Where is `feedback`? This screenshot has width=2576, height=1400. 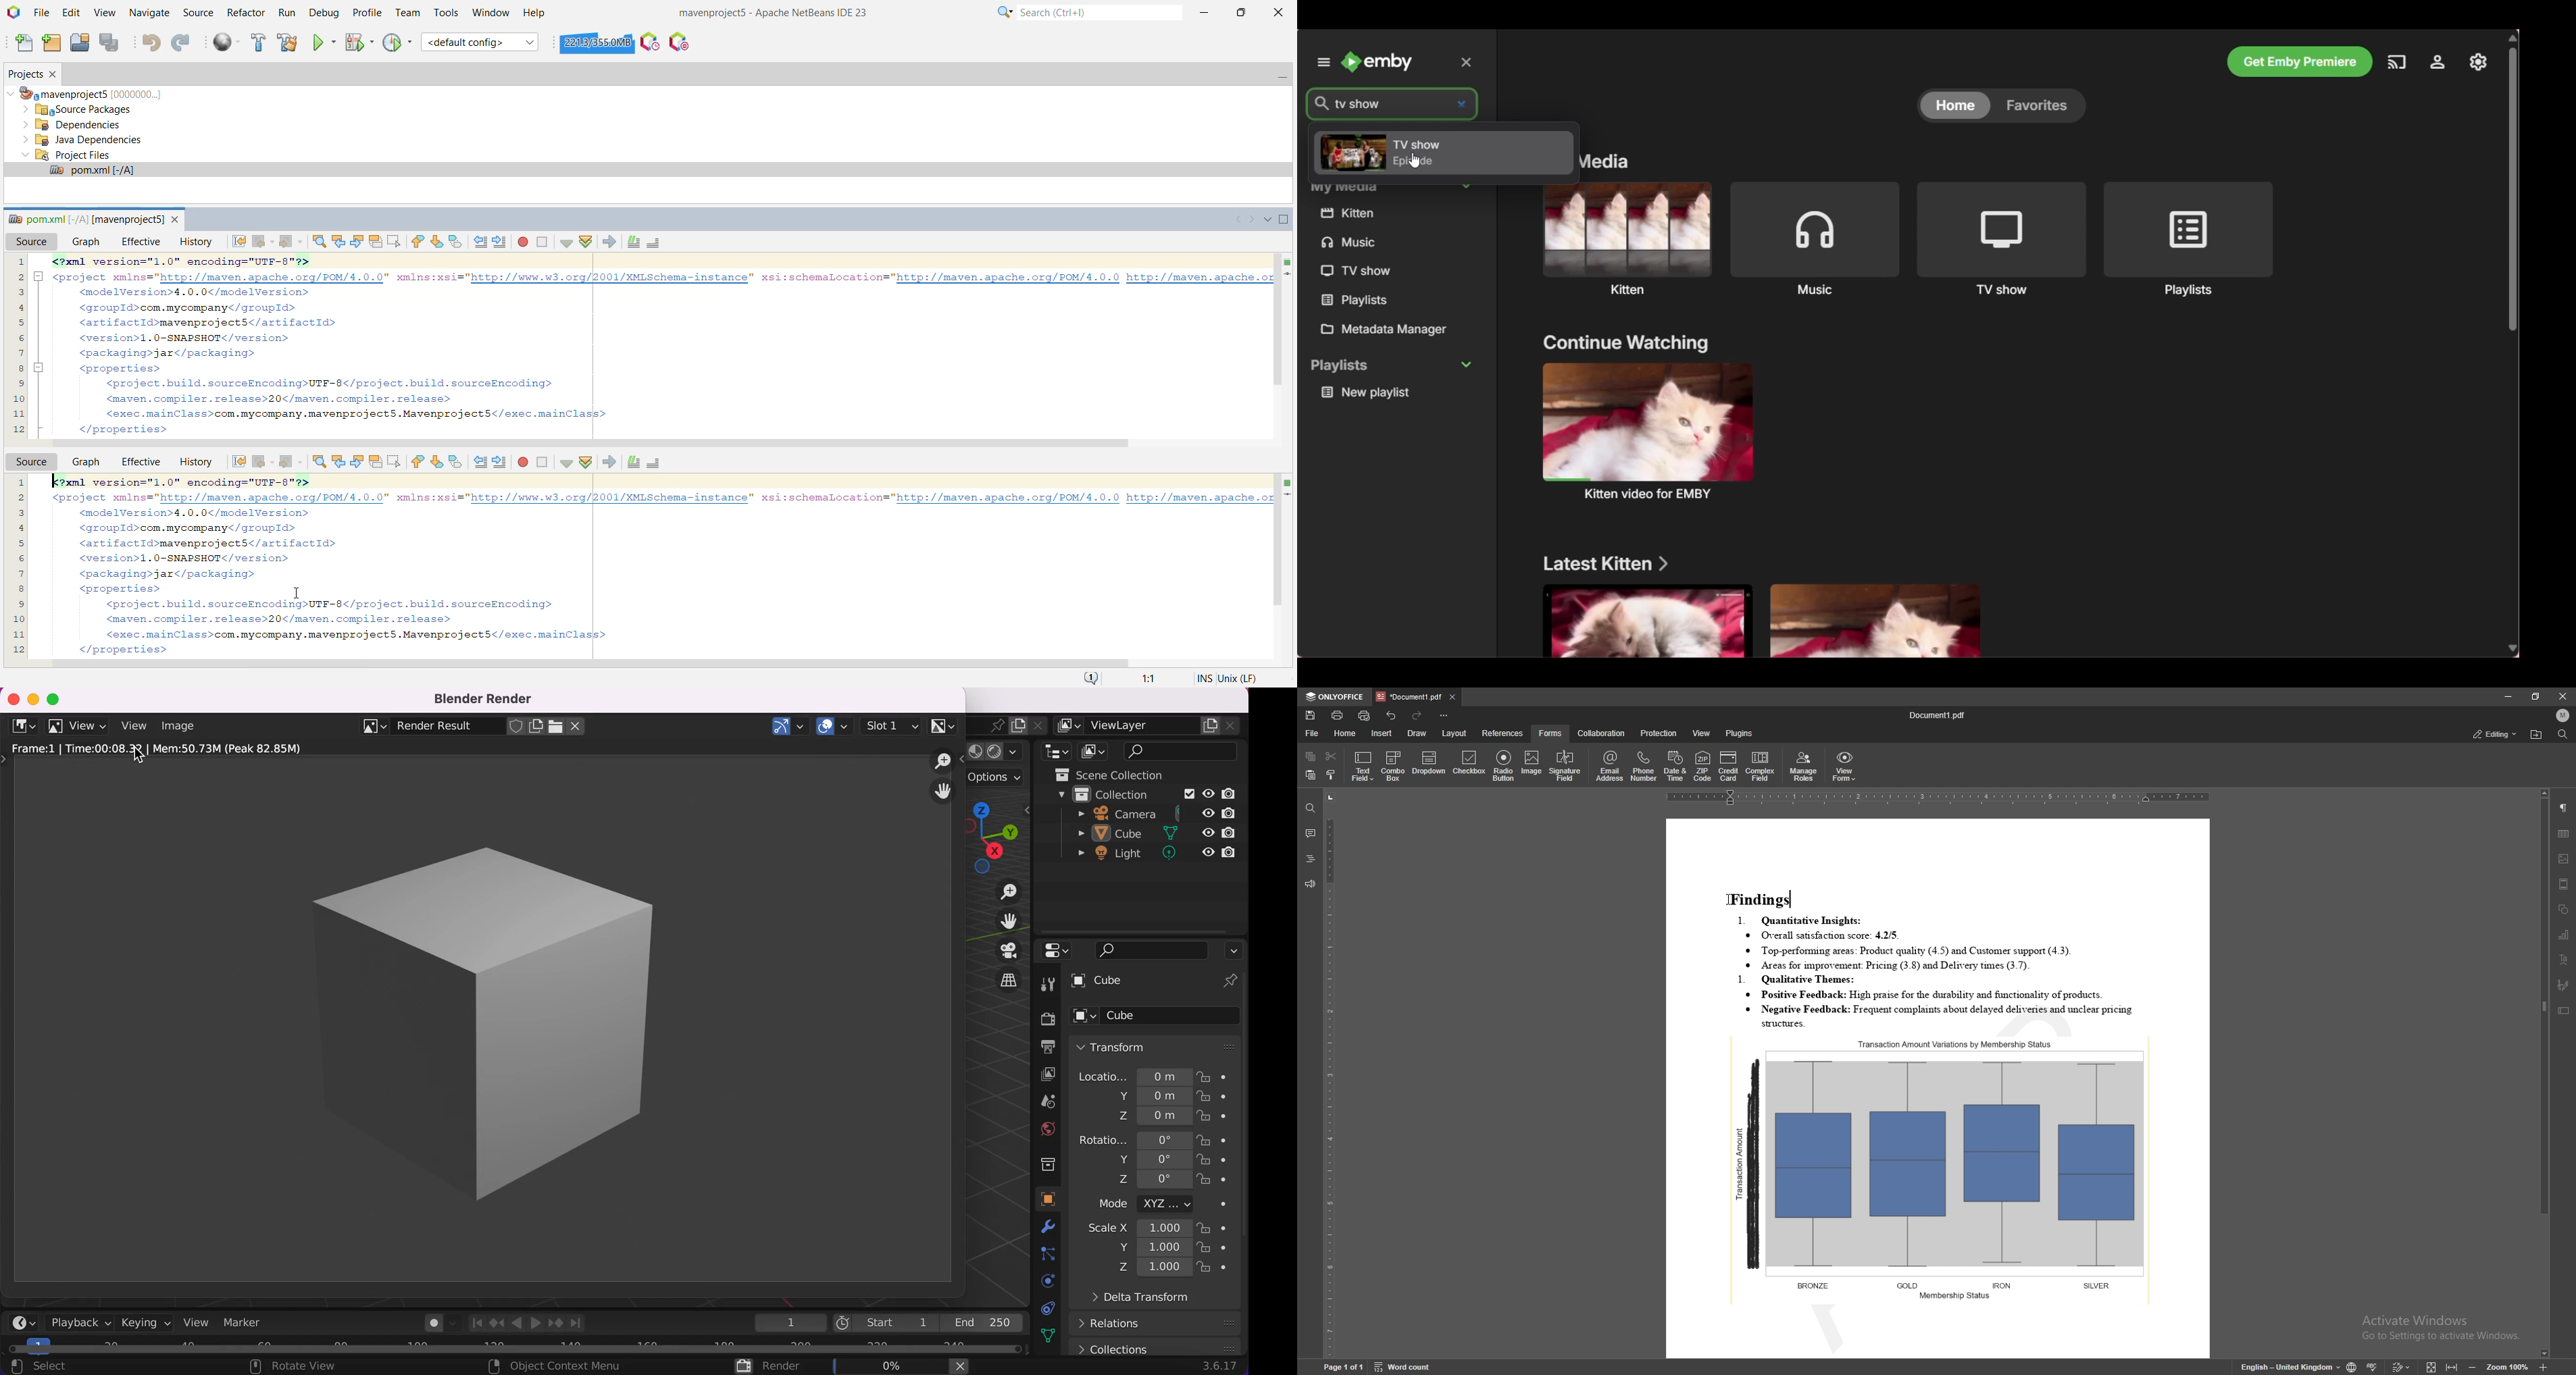
feedback is located at coordinates (1308, 885).